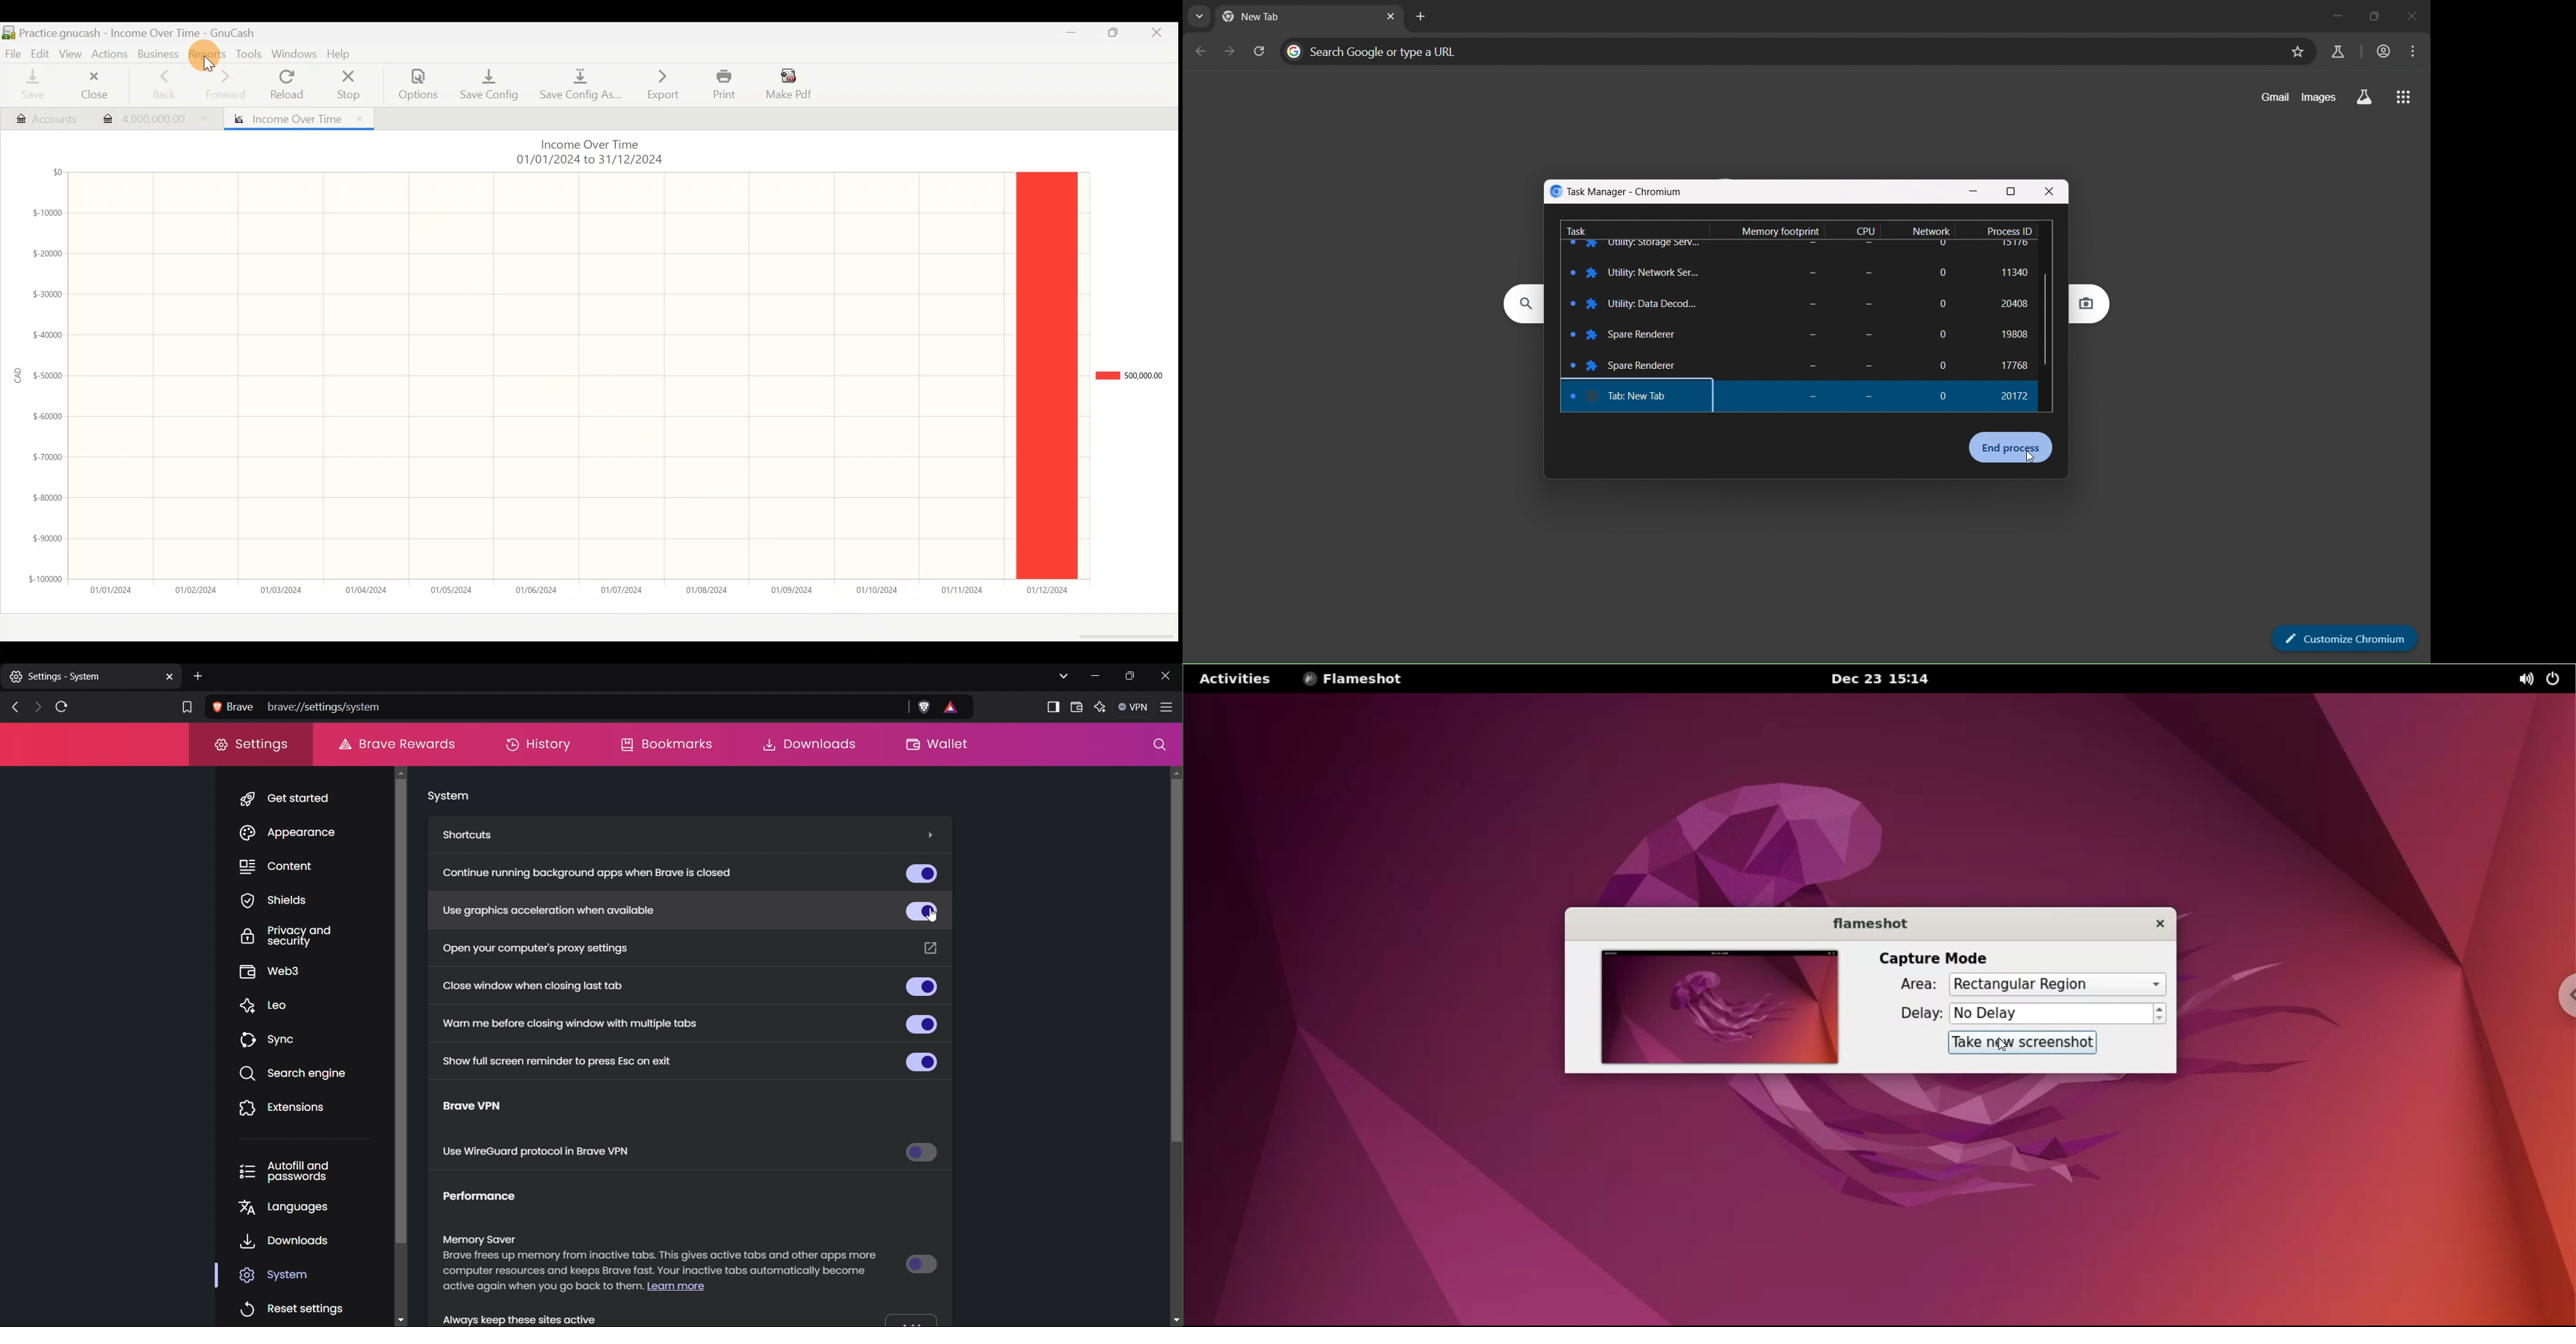  I want to click on Report, so click(293, 119).